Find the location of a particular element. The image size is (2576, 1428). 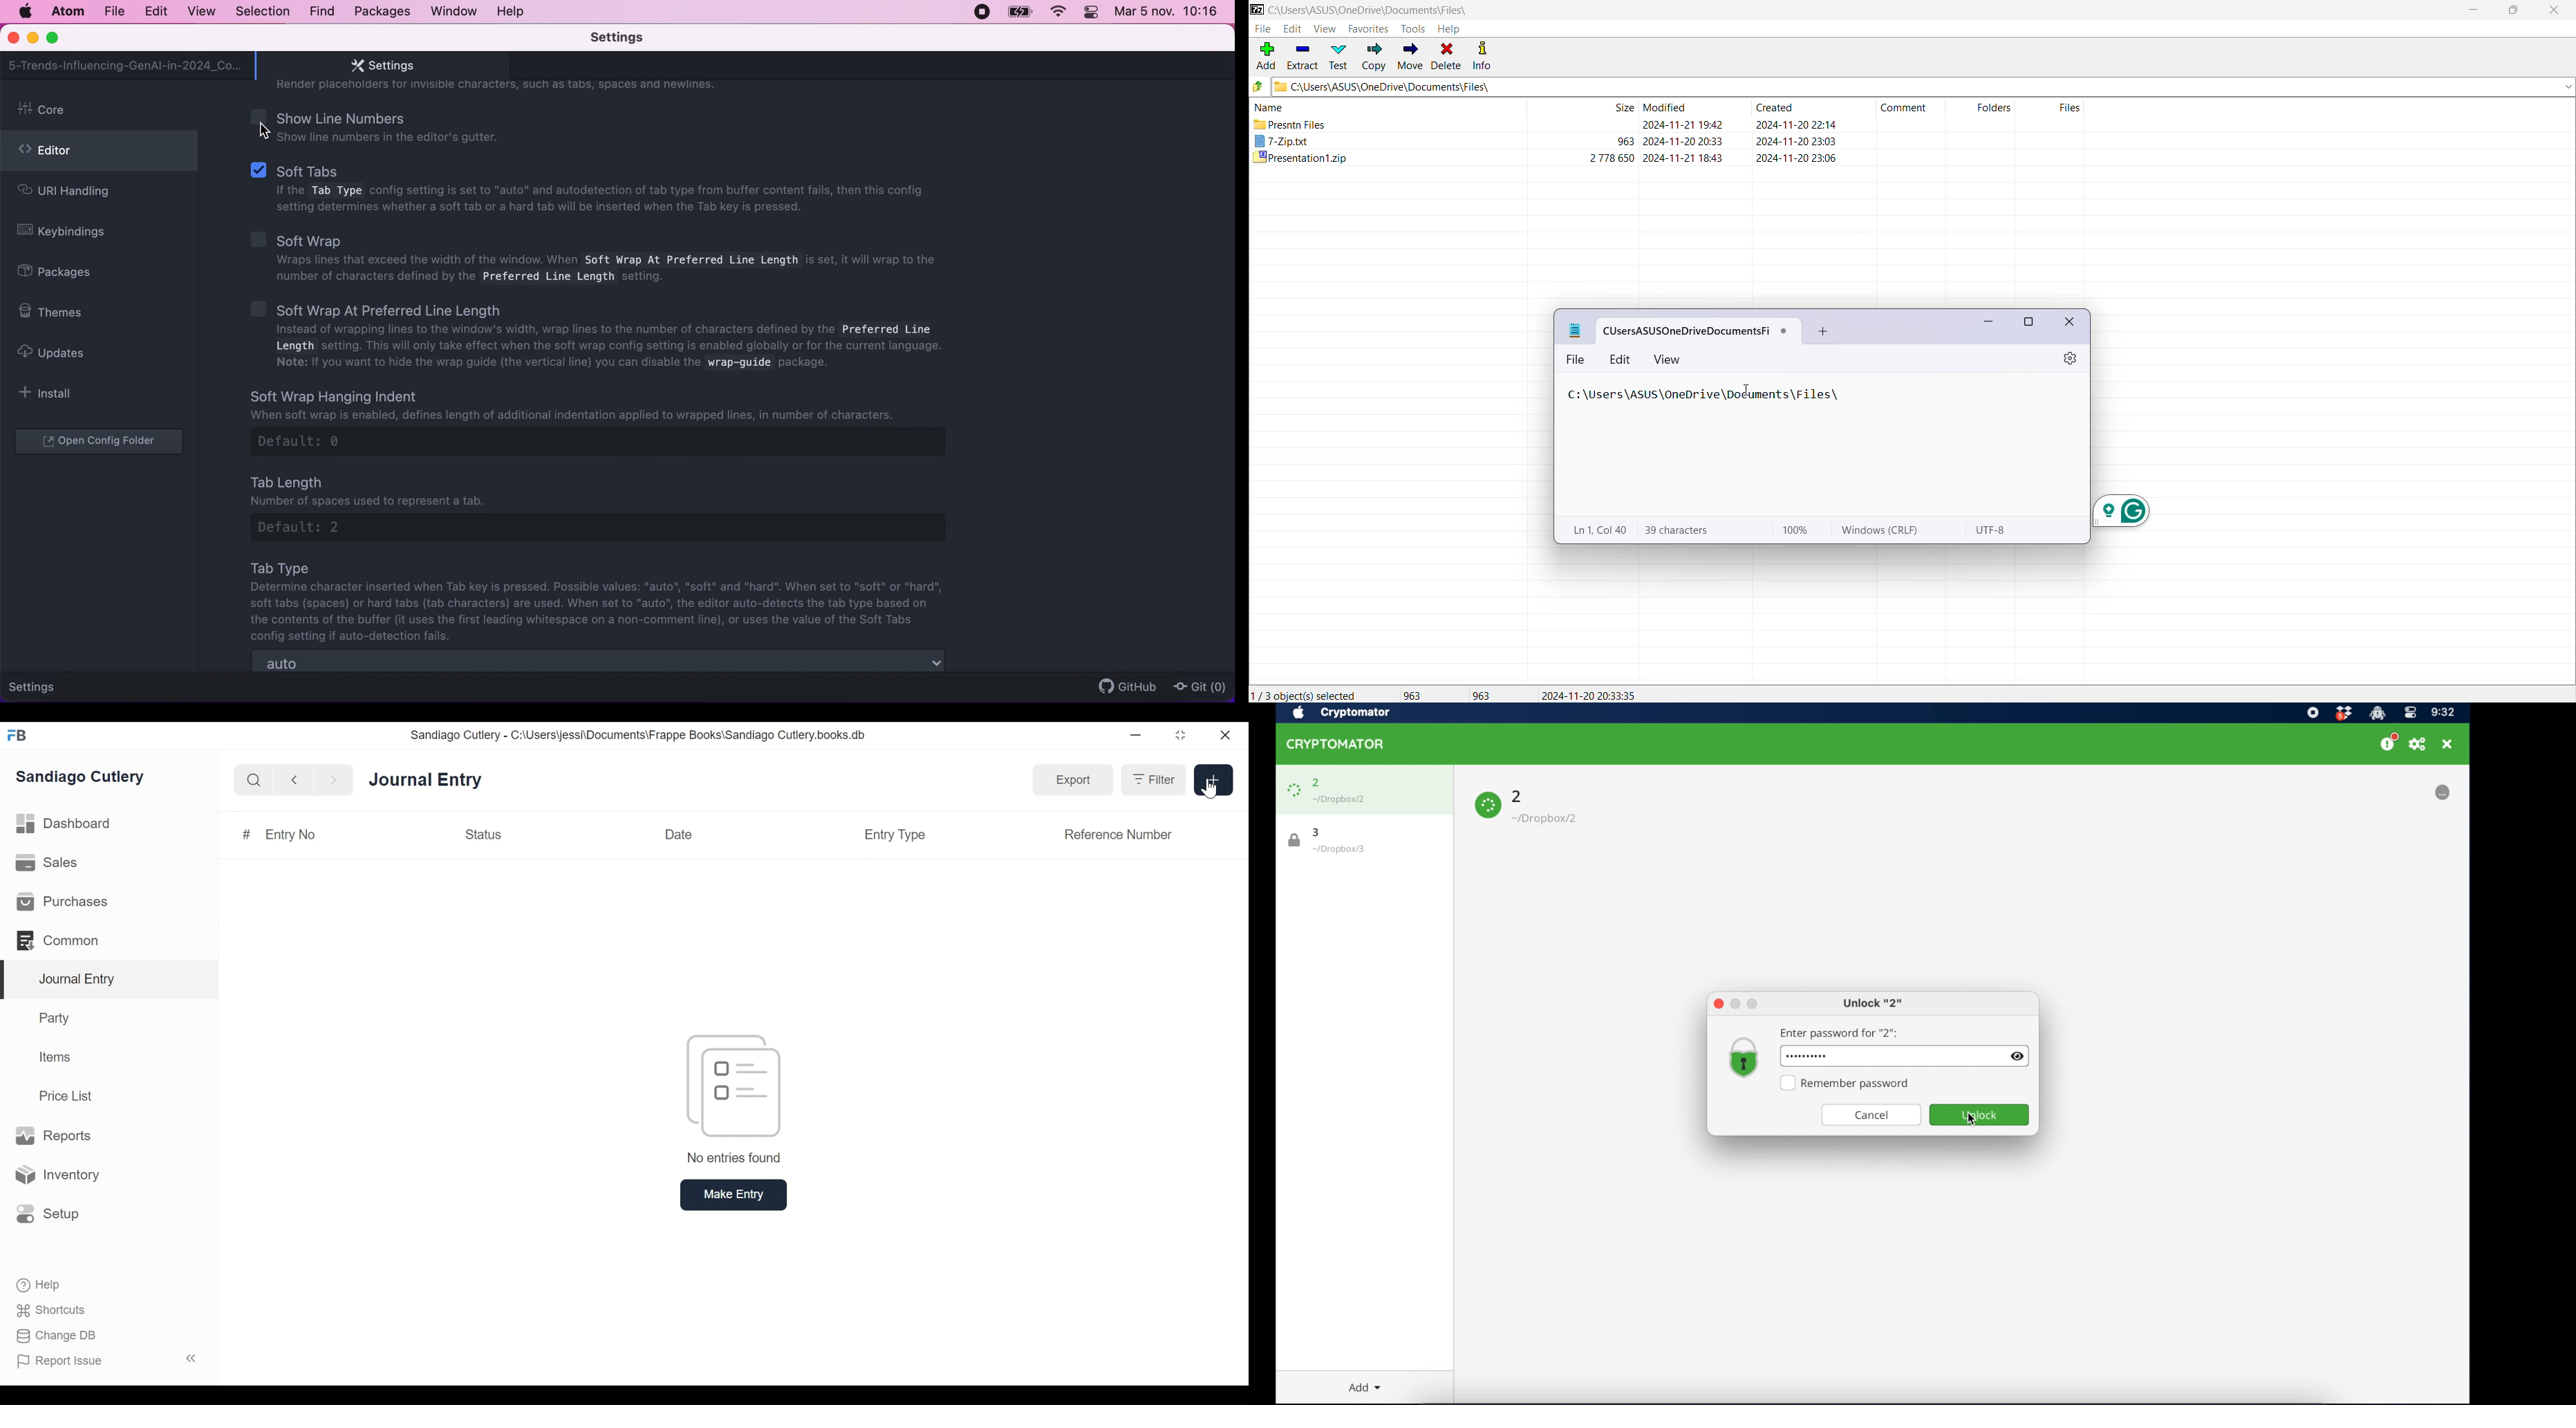

vault location is located at coordinates (1547, 818).